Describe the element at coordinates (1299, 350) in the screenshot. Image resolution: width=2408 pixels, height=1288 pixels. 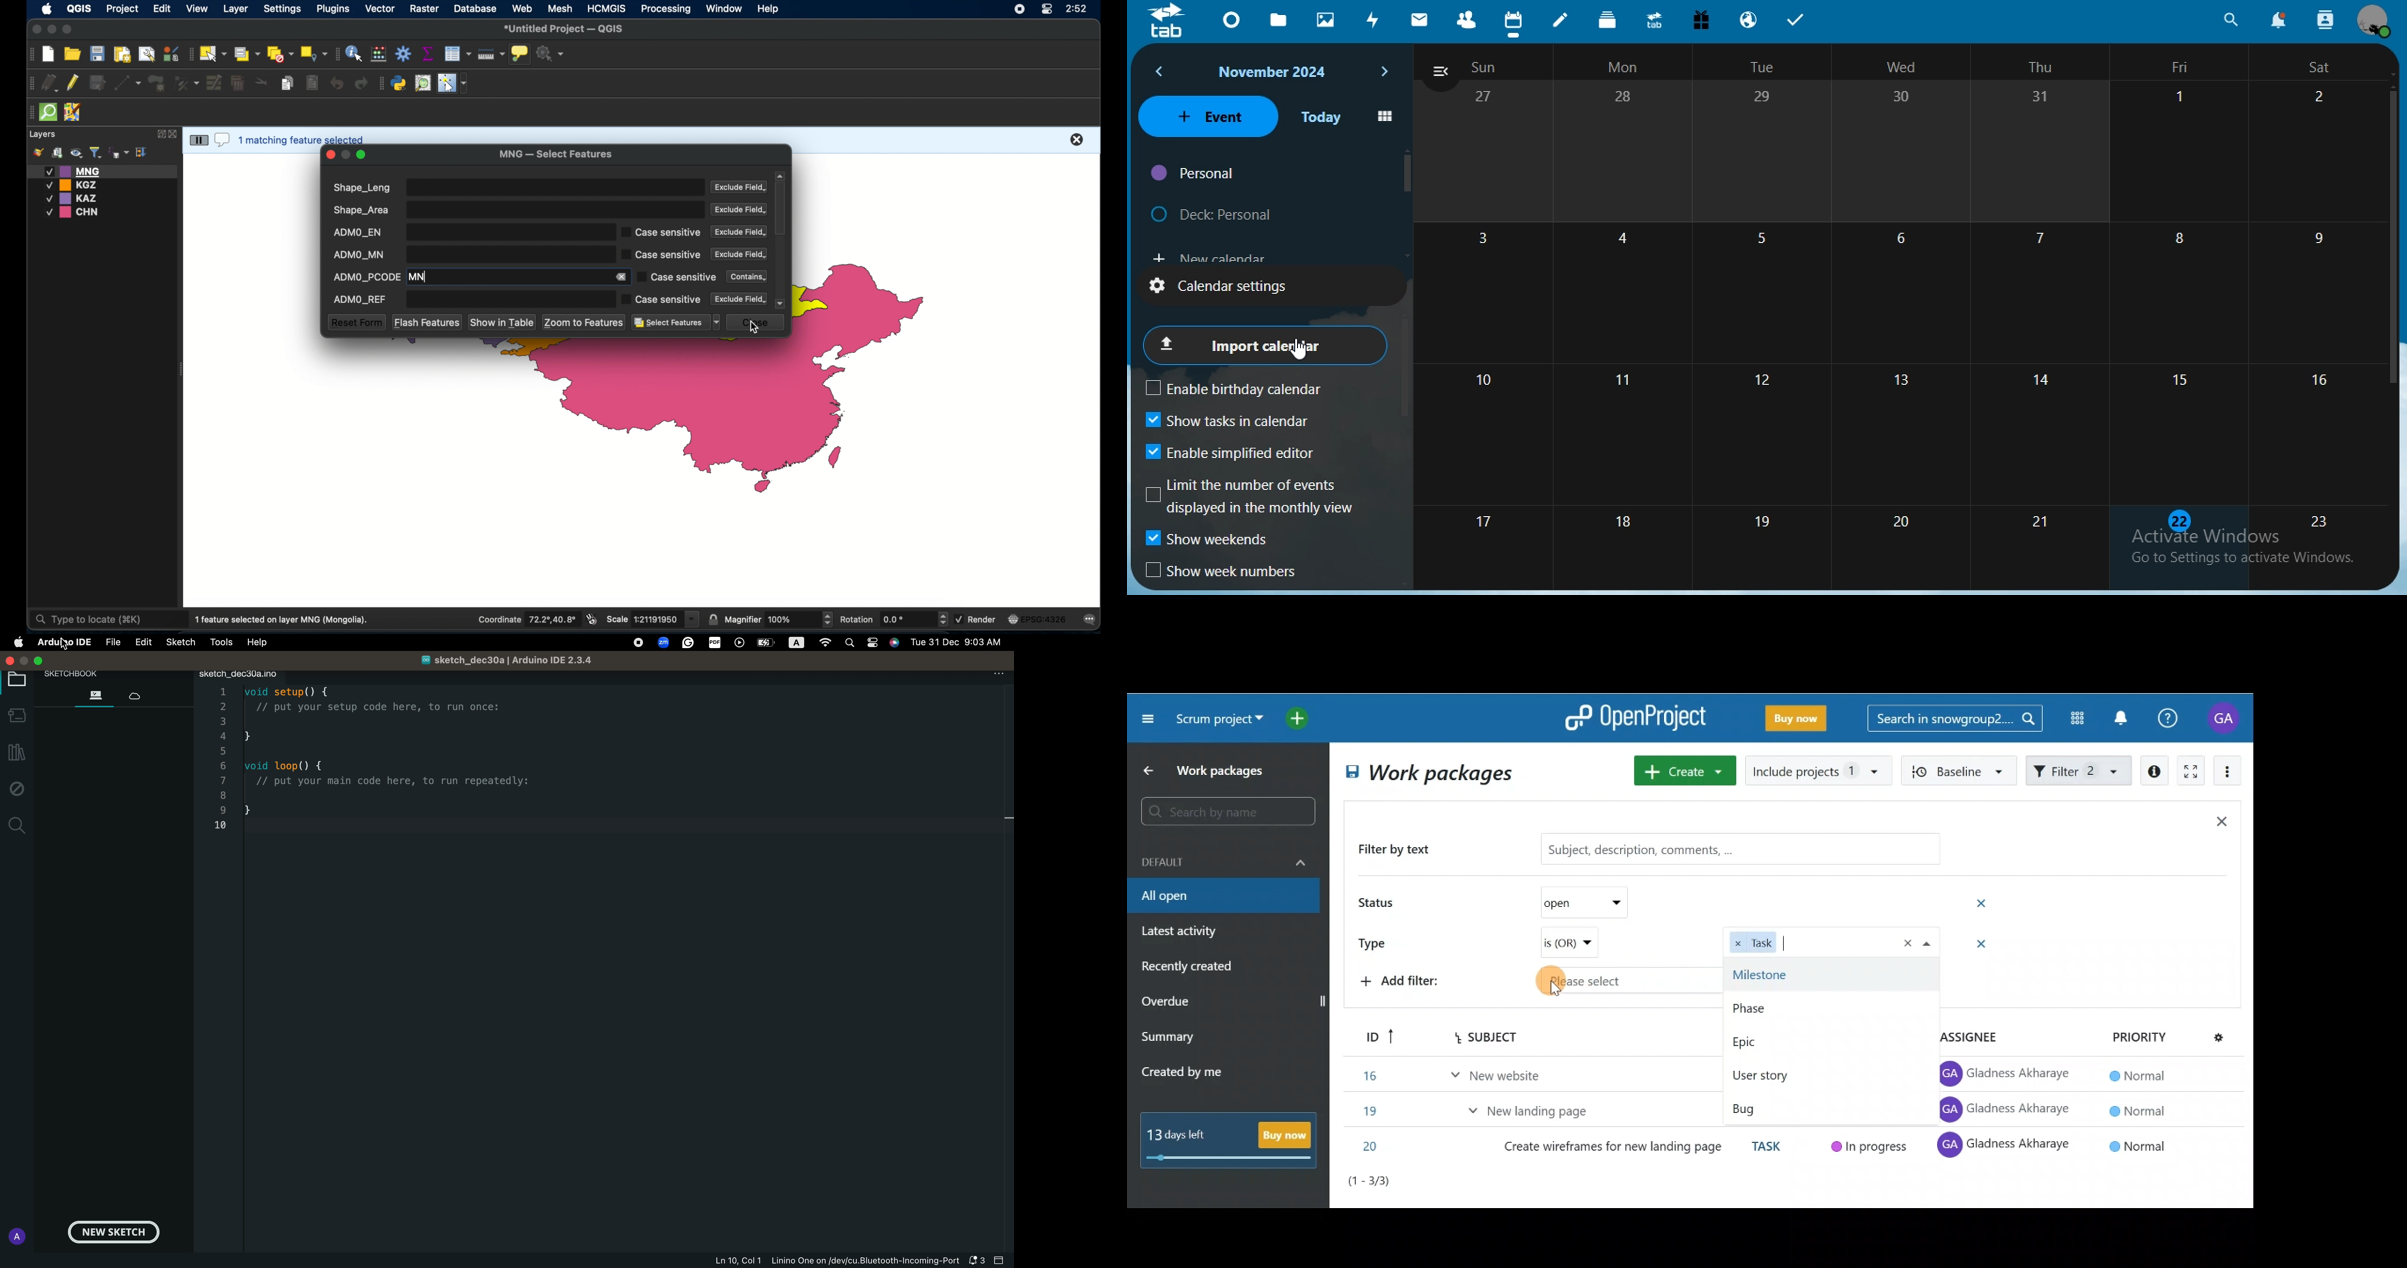
I see `cursor` at that location.